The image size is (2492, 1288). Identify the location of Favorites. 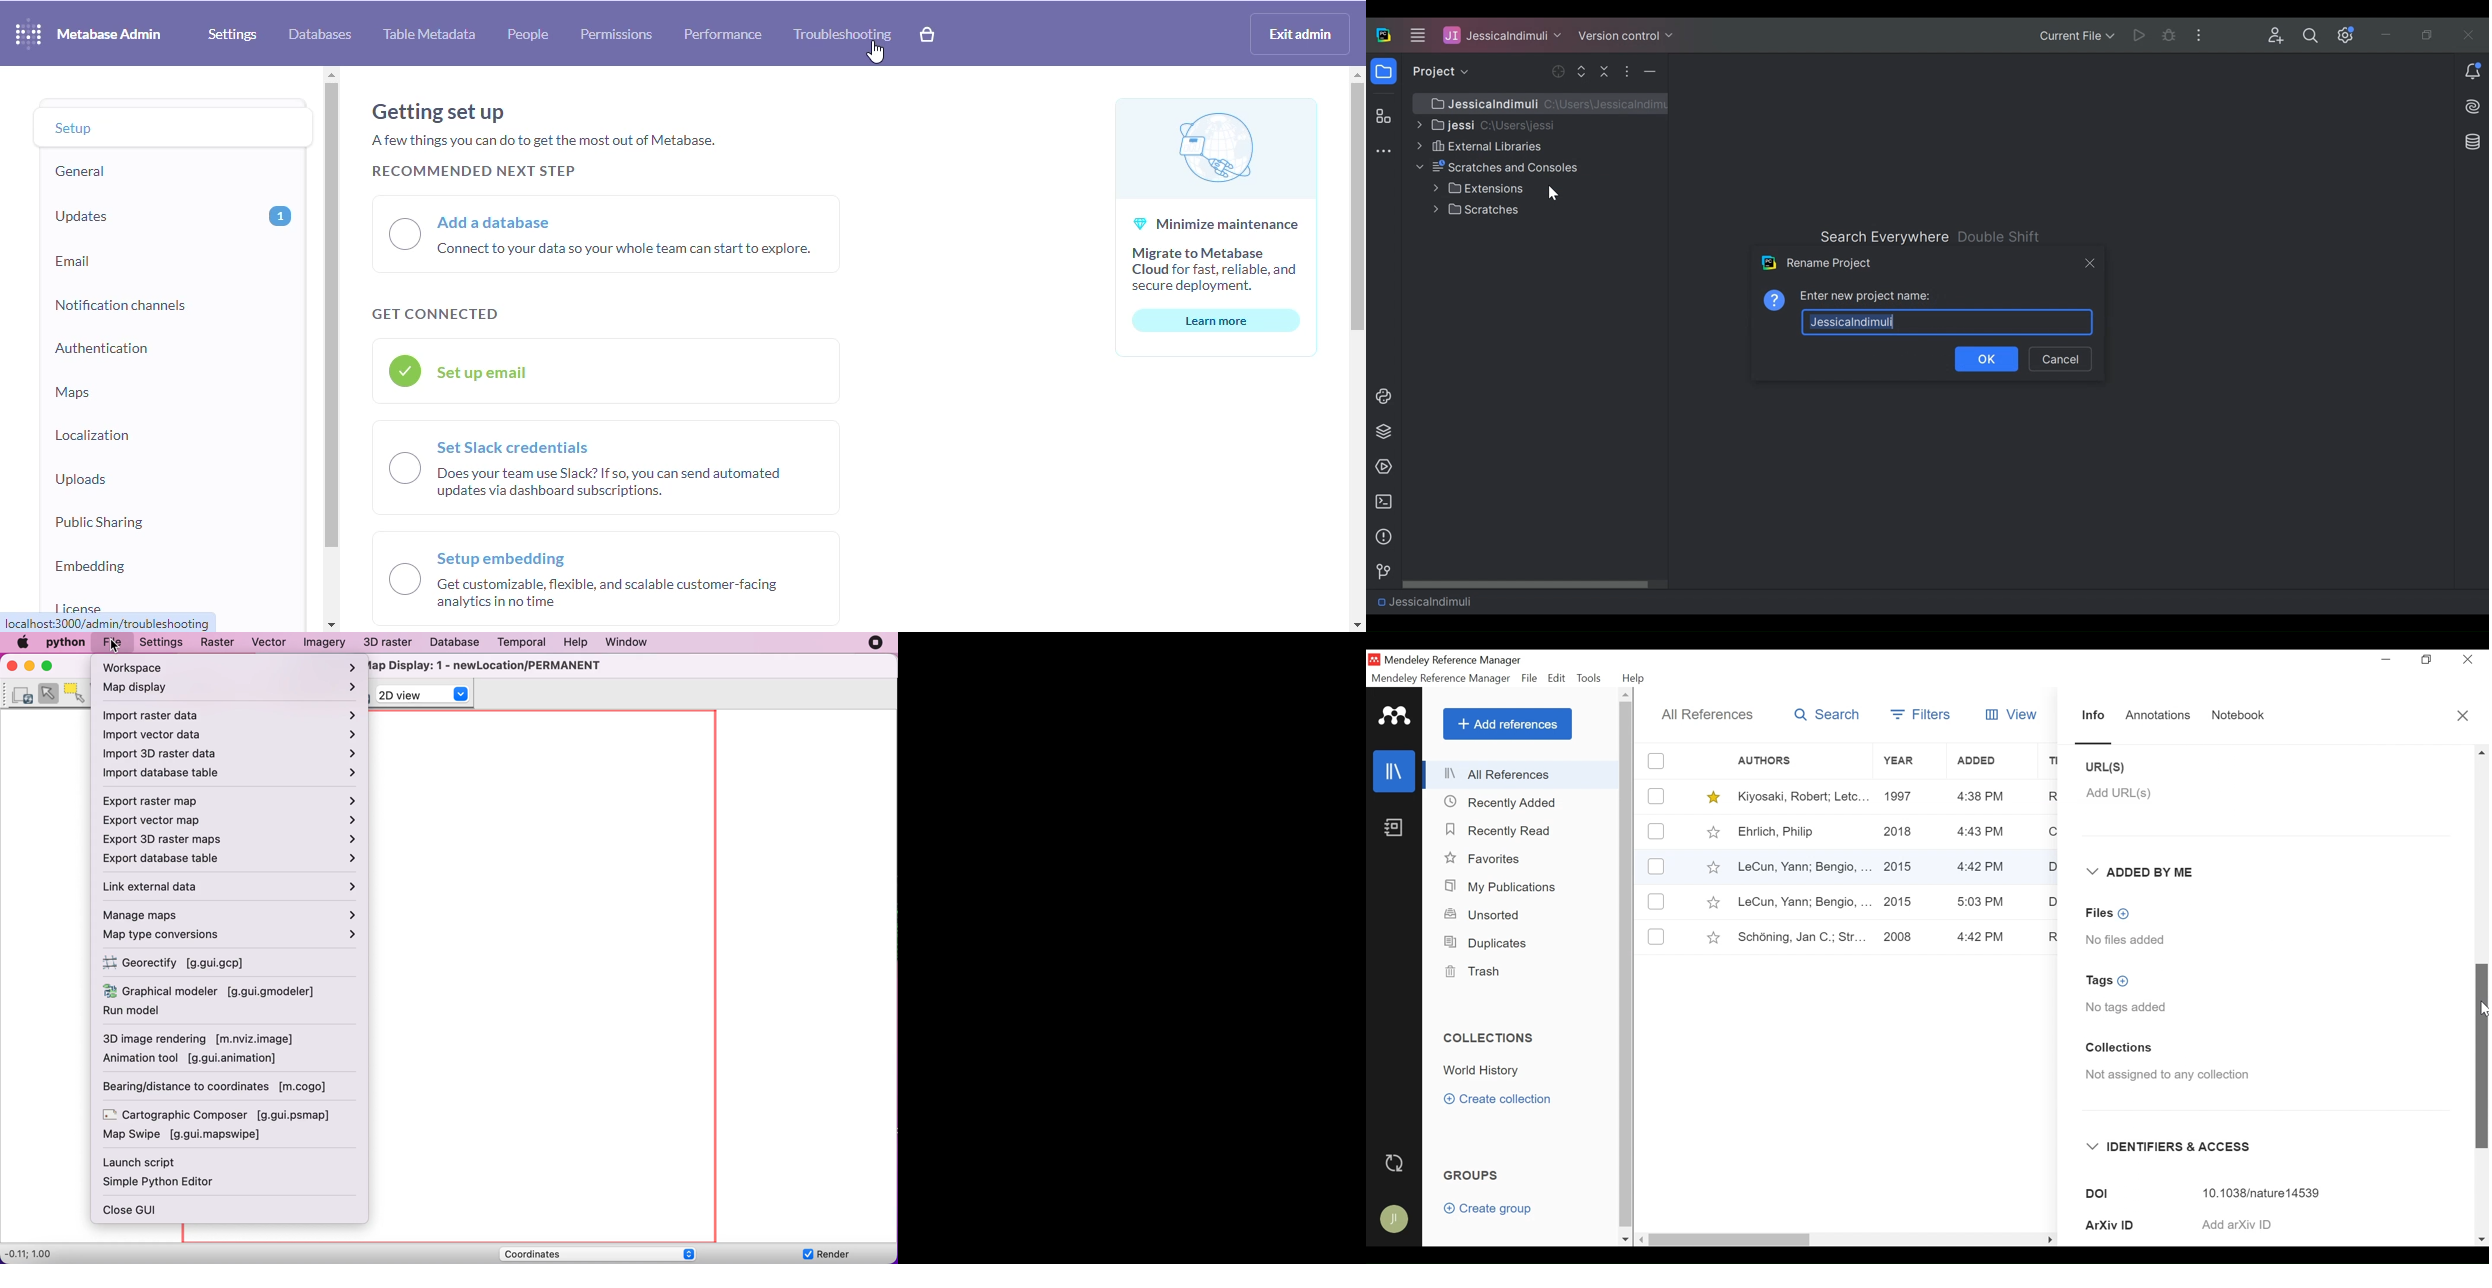
(1491, 860).